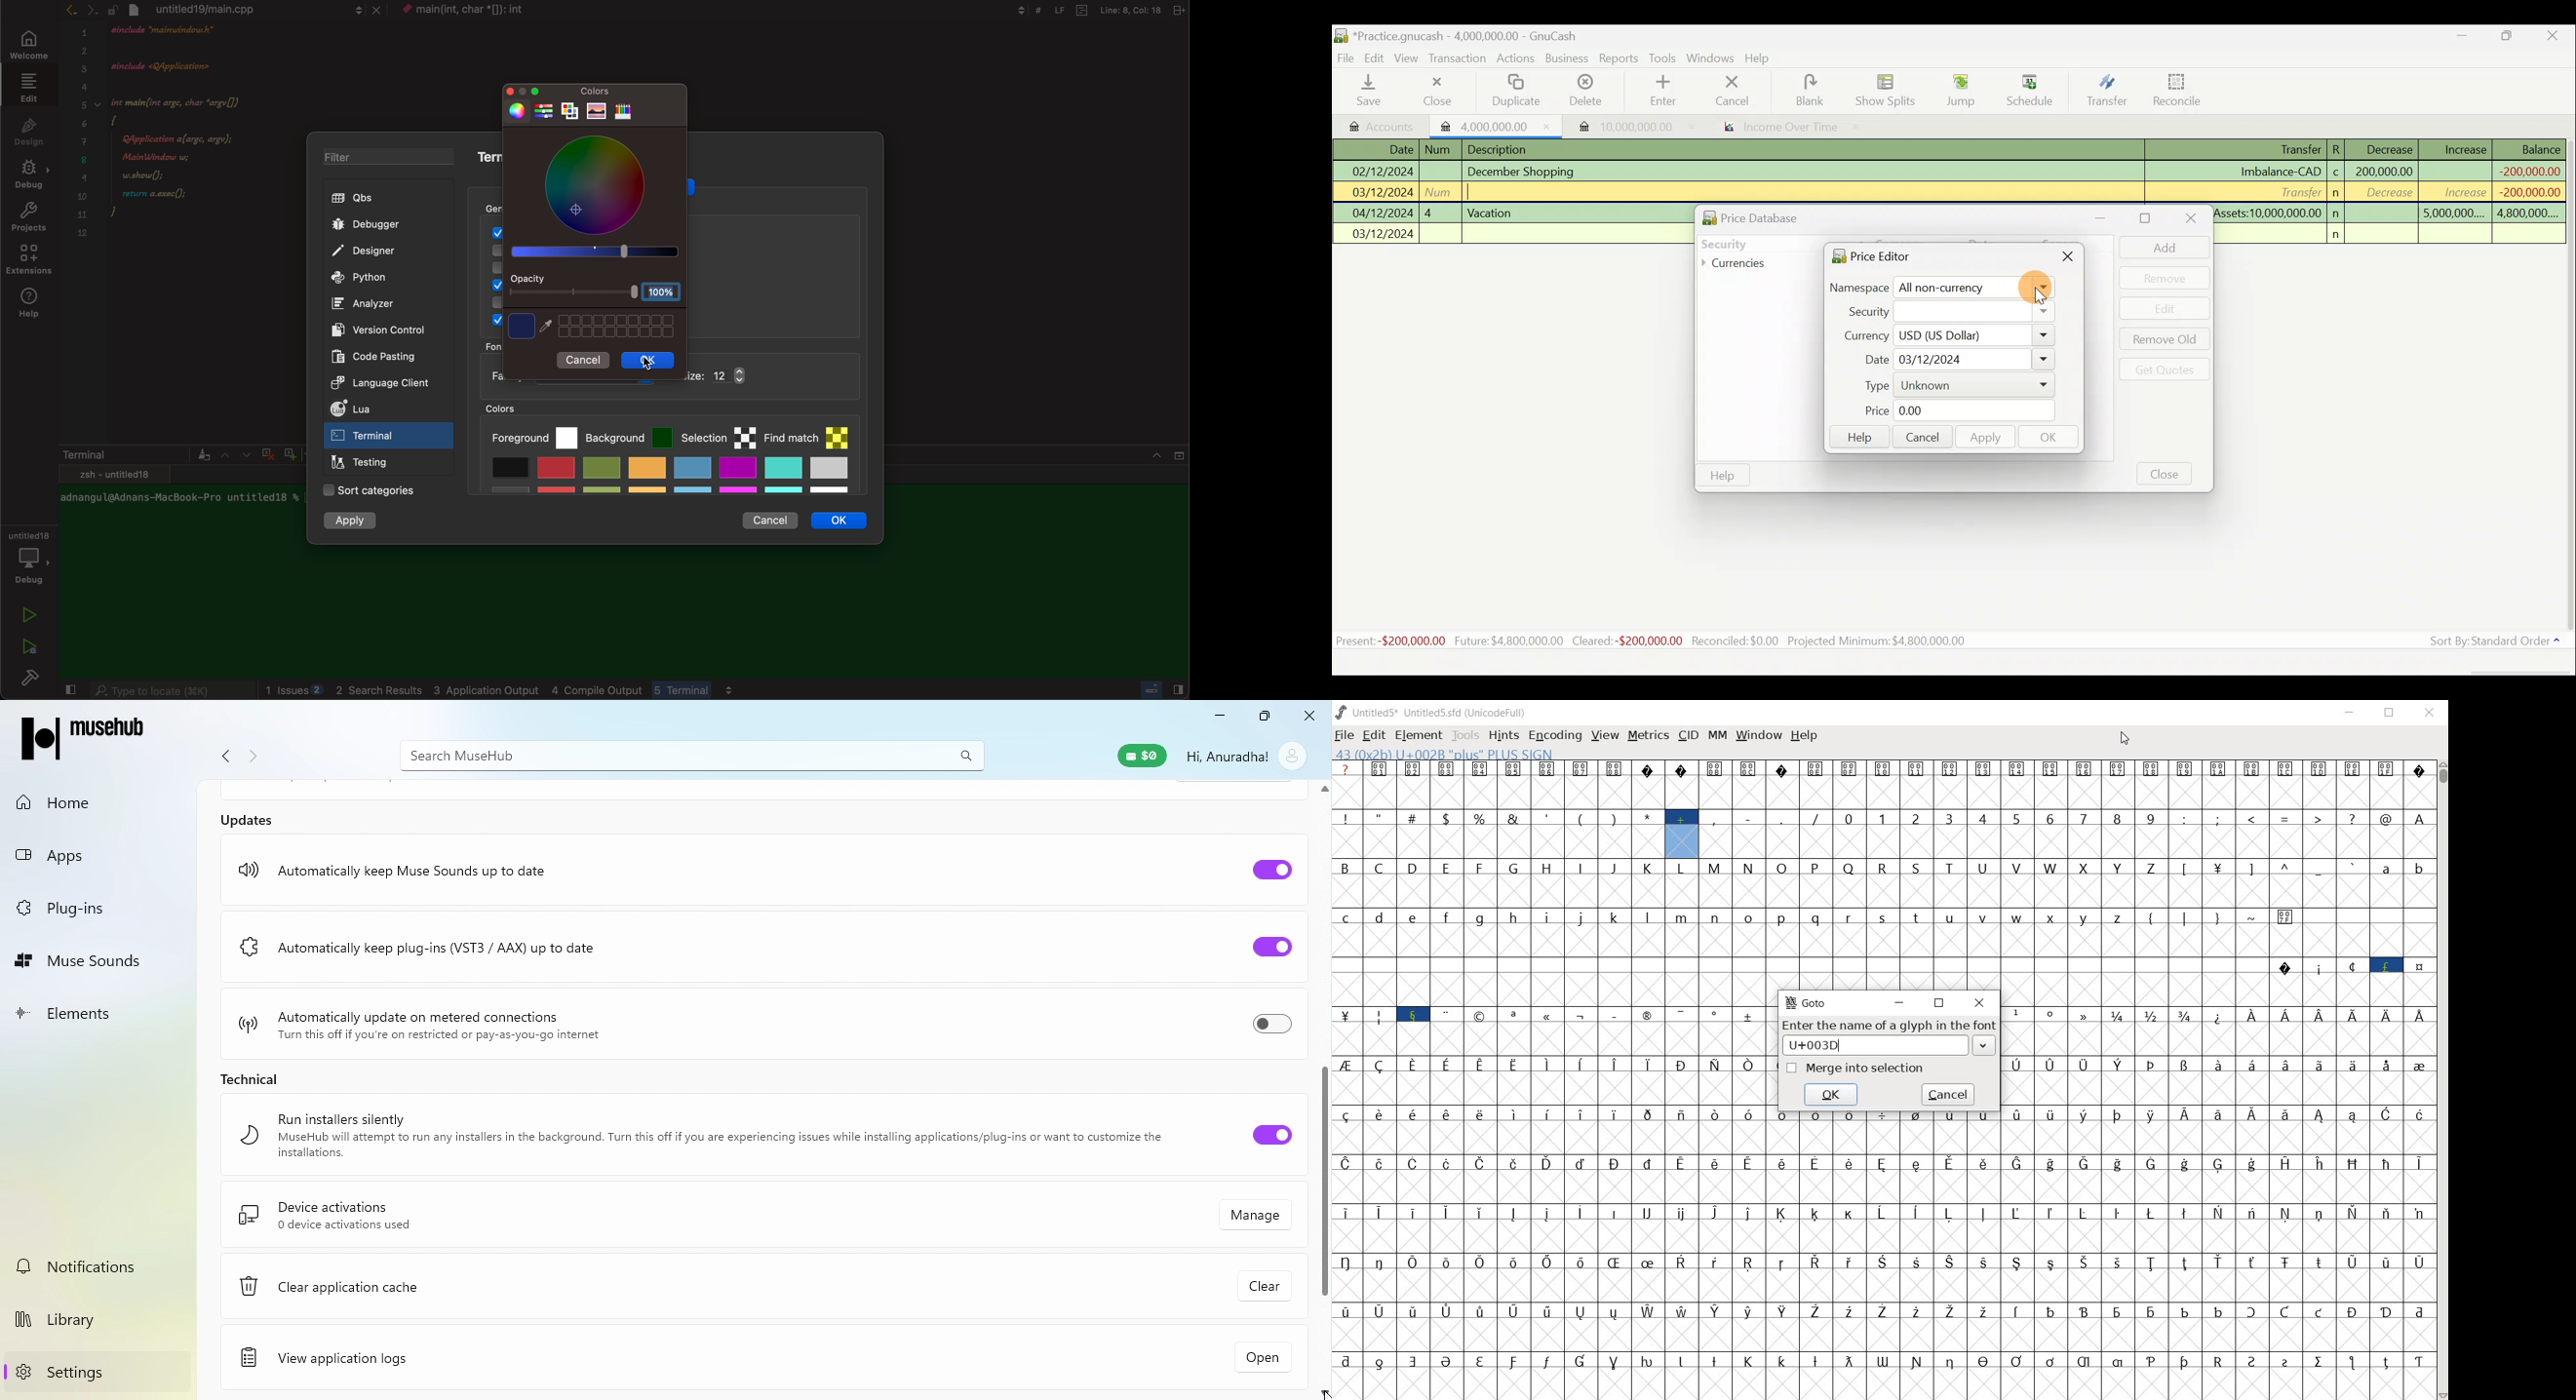  Describe the element at coordinates (2530, 149) in the screenshot. I see `Balance` at that location.